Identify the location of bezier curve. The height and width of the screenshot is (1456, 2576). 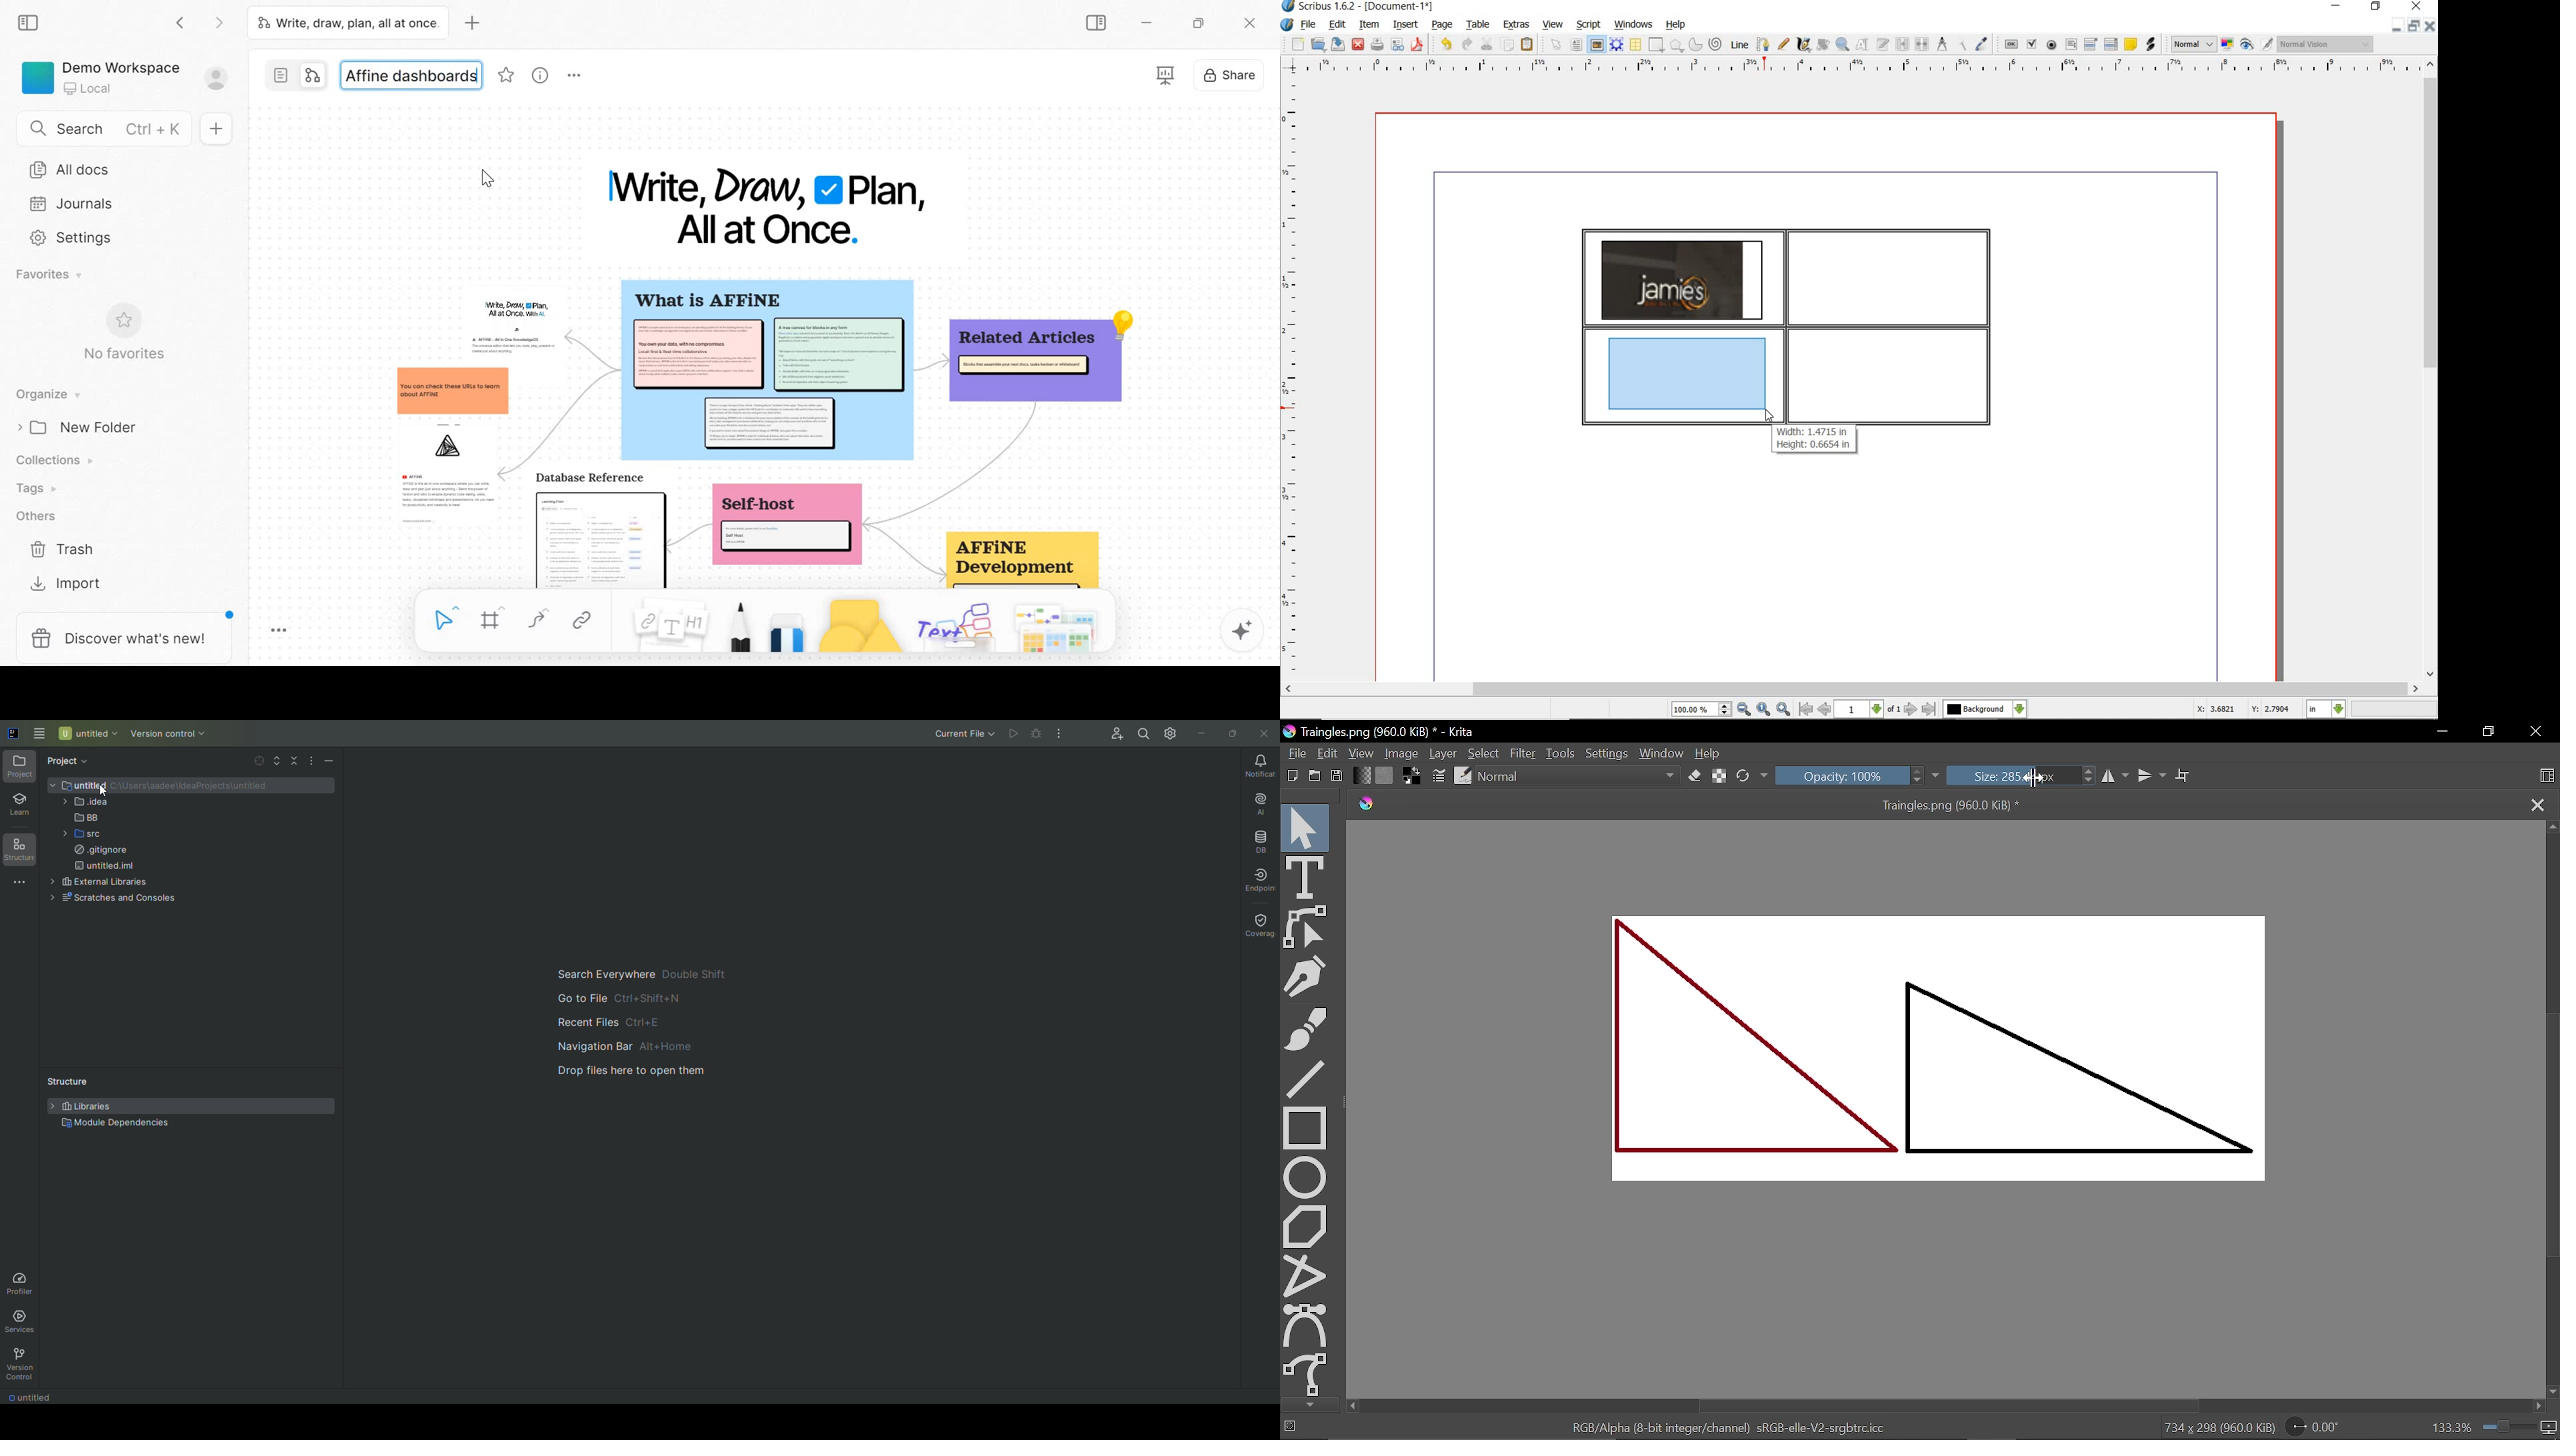
(1763, 44).